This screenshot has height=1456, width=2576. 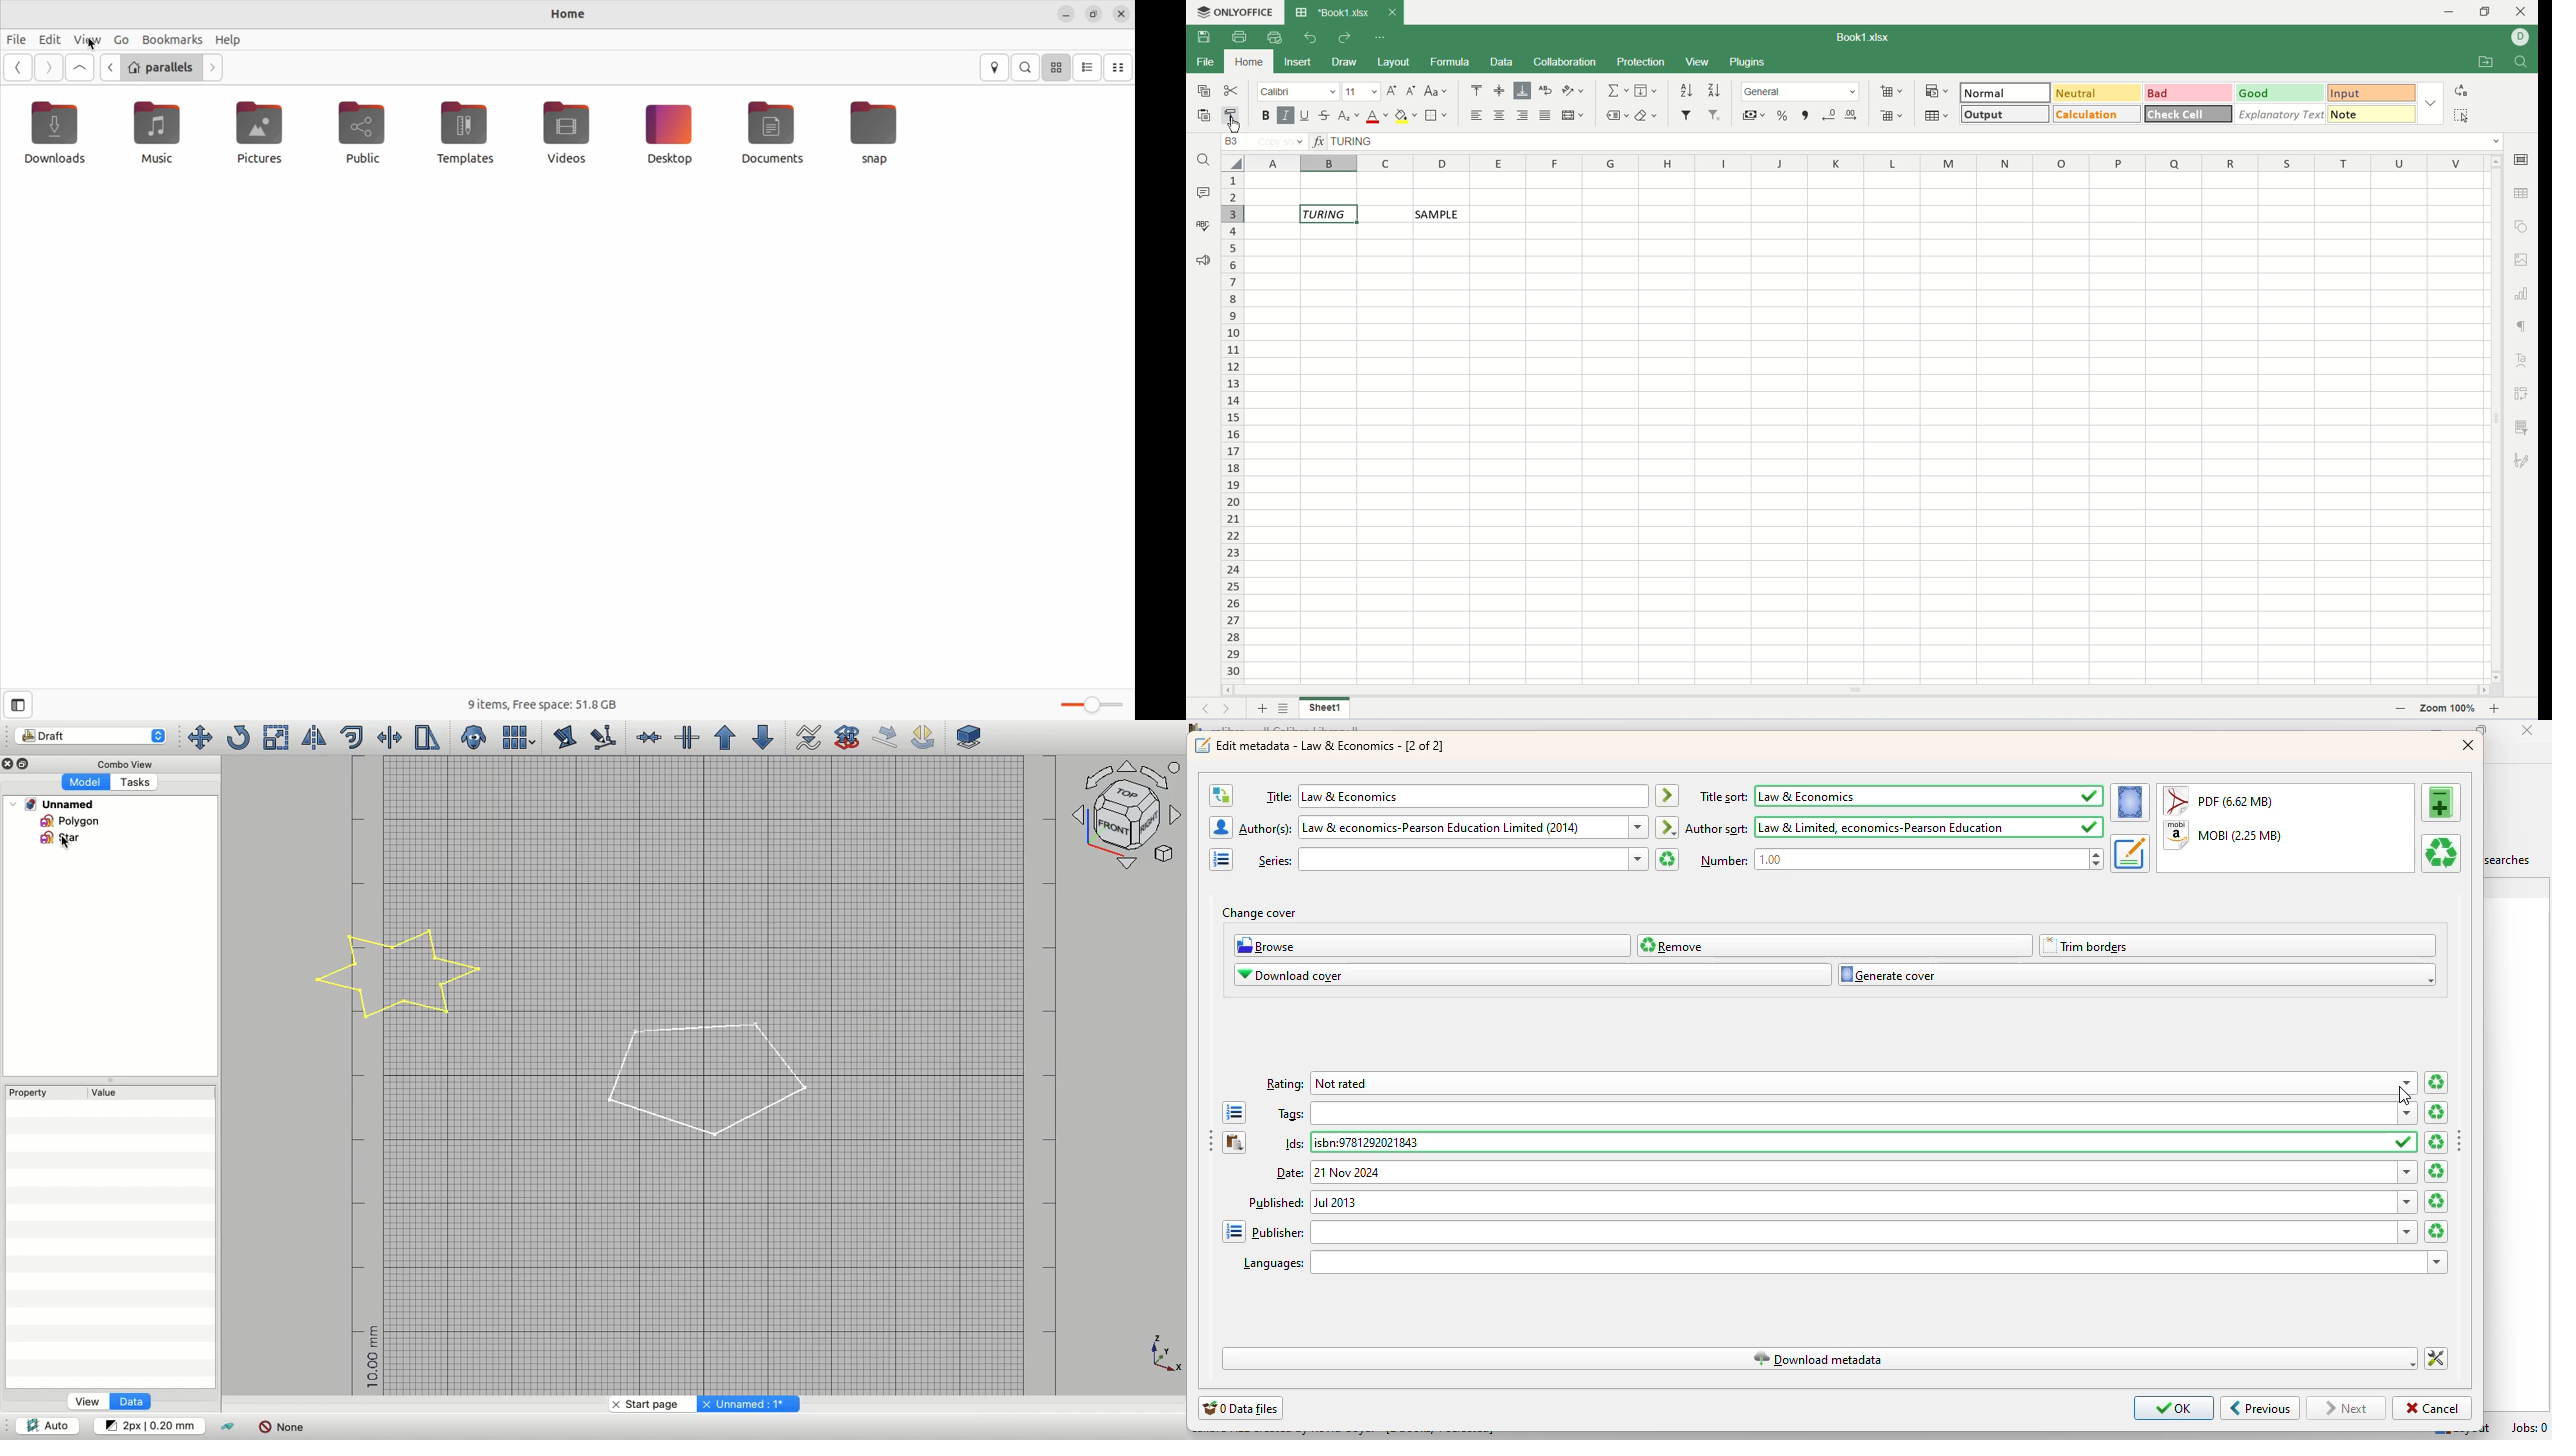 I want to click on trim borders, so click(x=2239, y=946).